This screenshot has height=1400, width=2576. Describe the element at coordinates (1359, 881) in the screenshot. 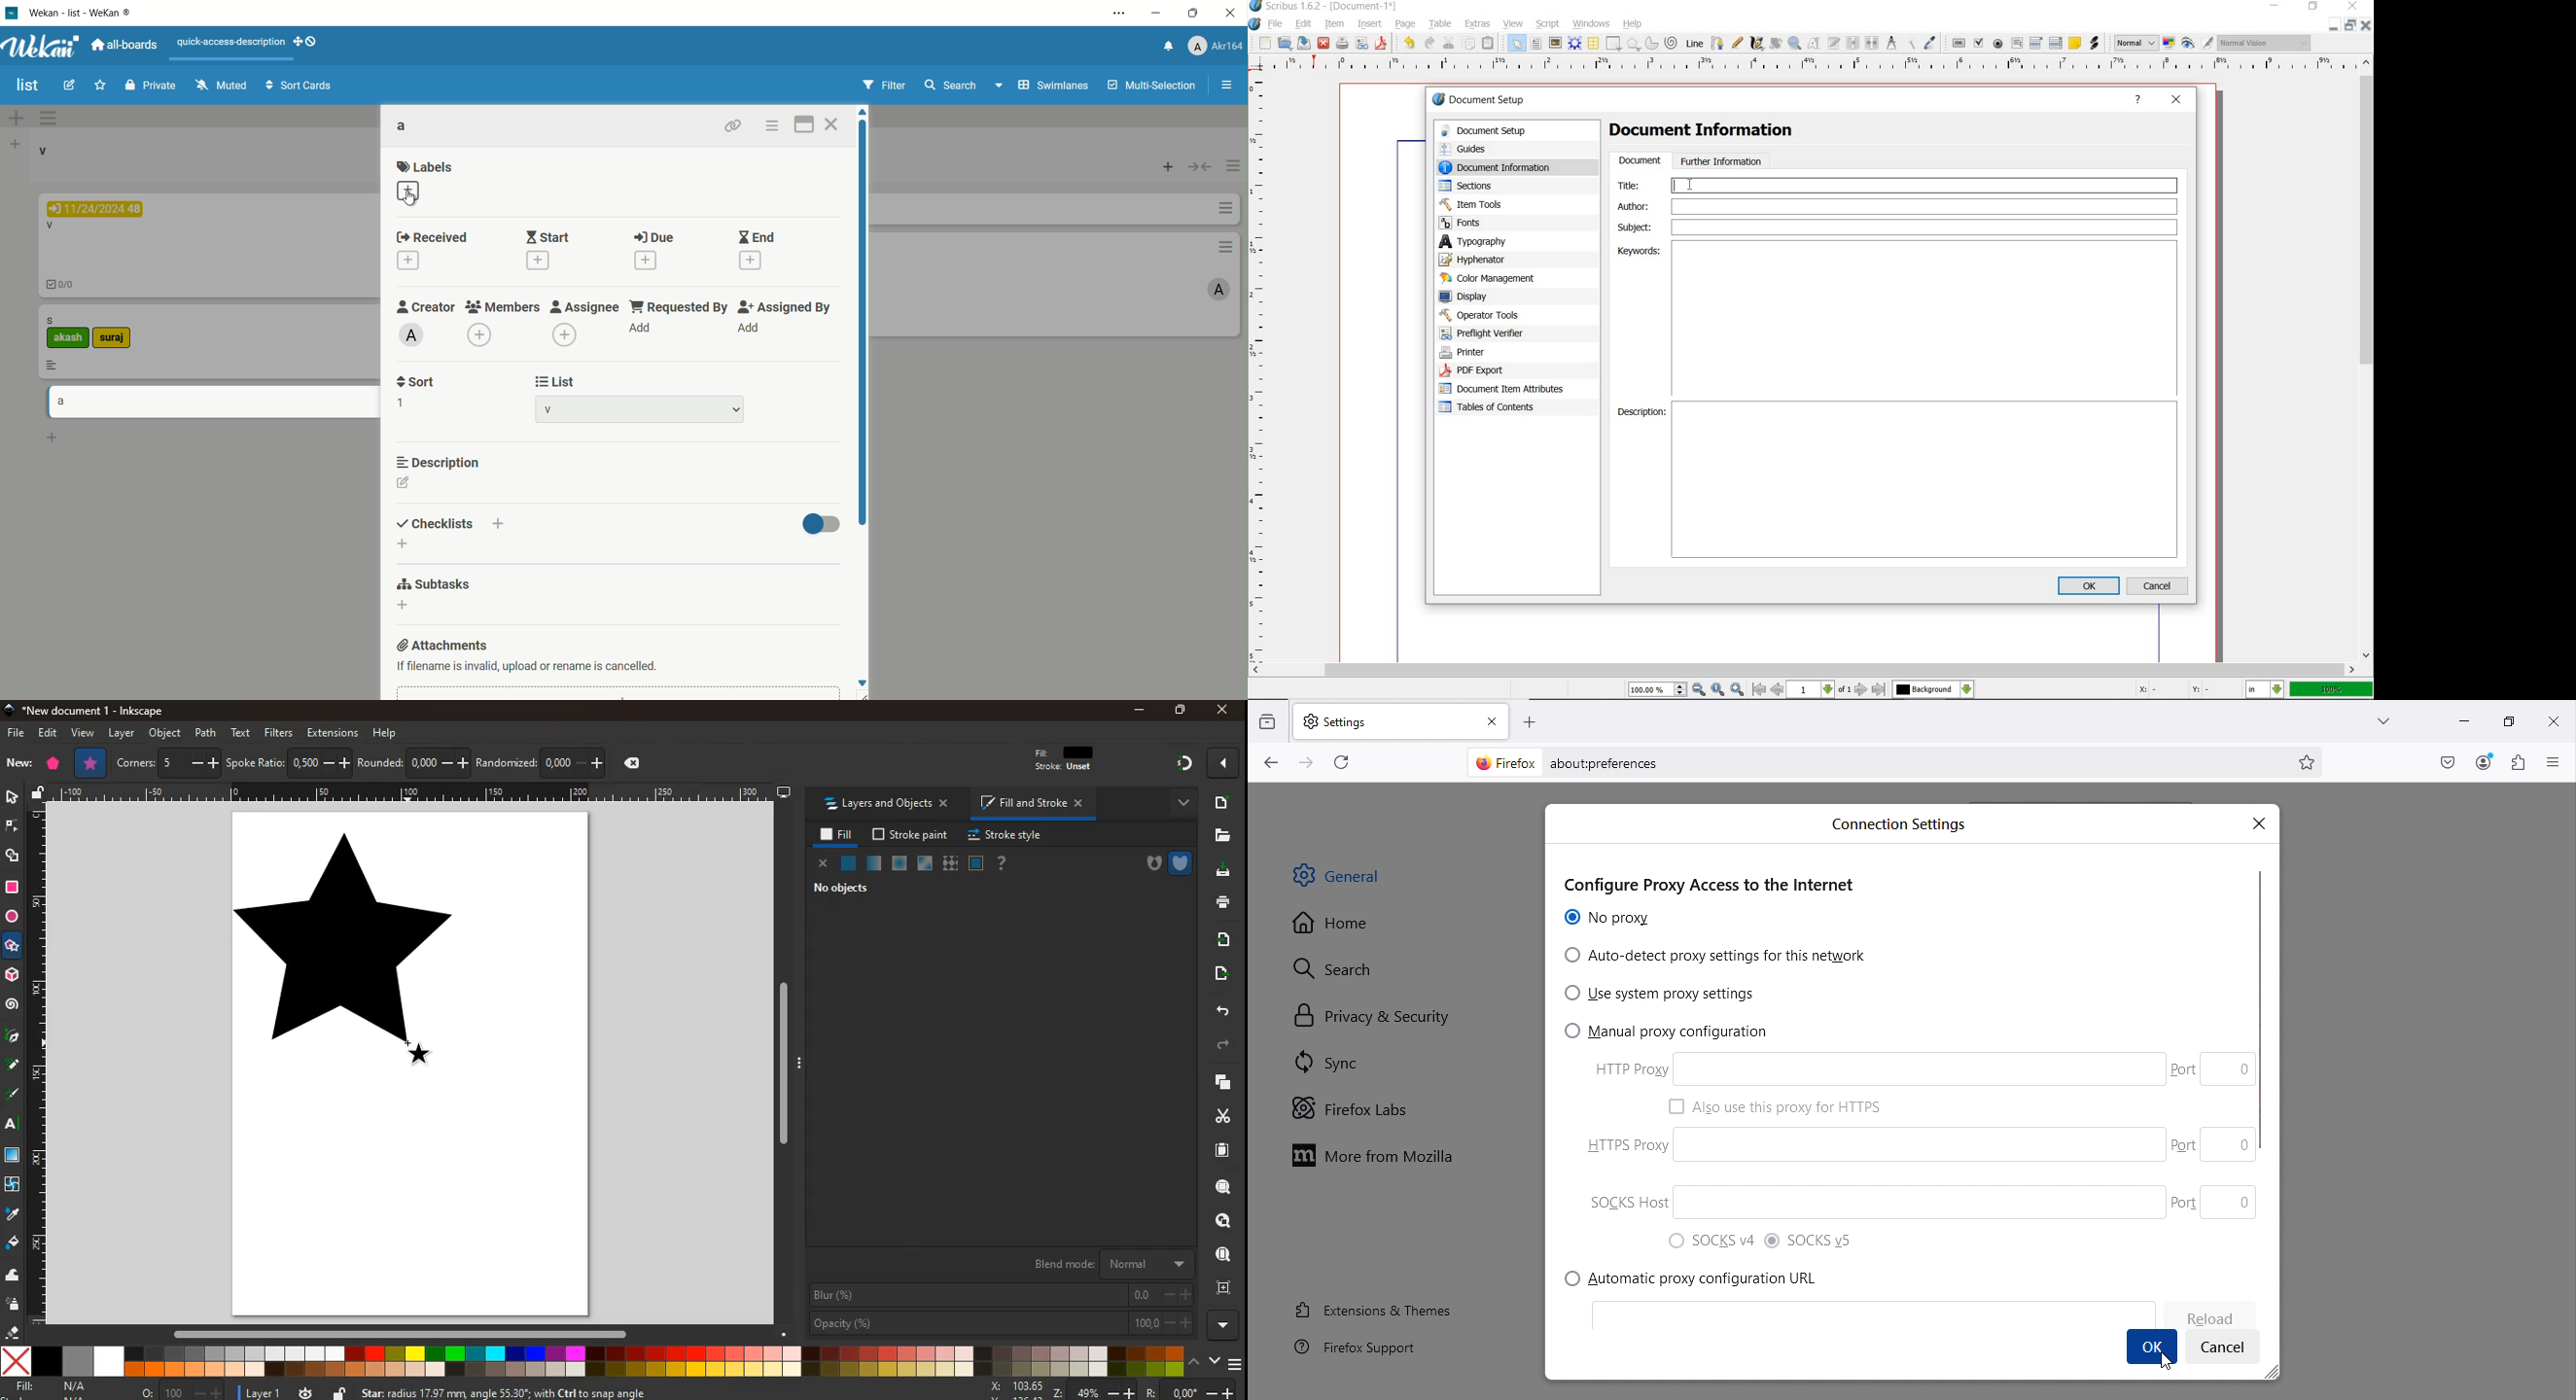

I see `General` at that location.